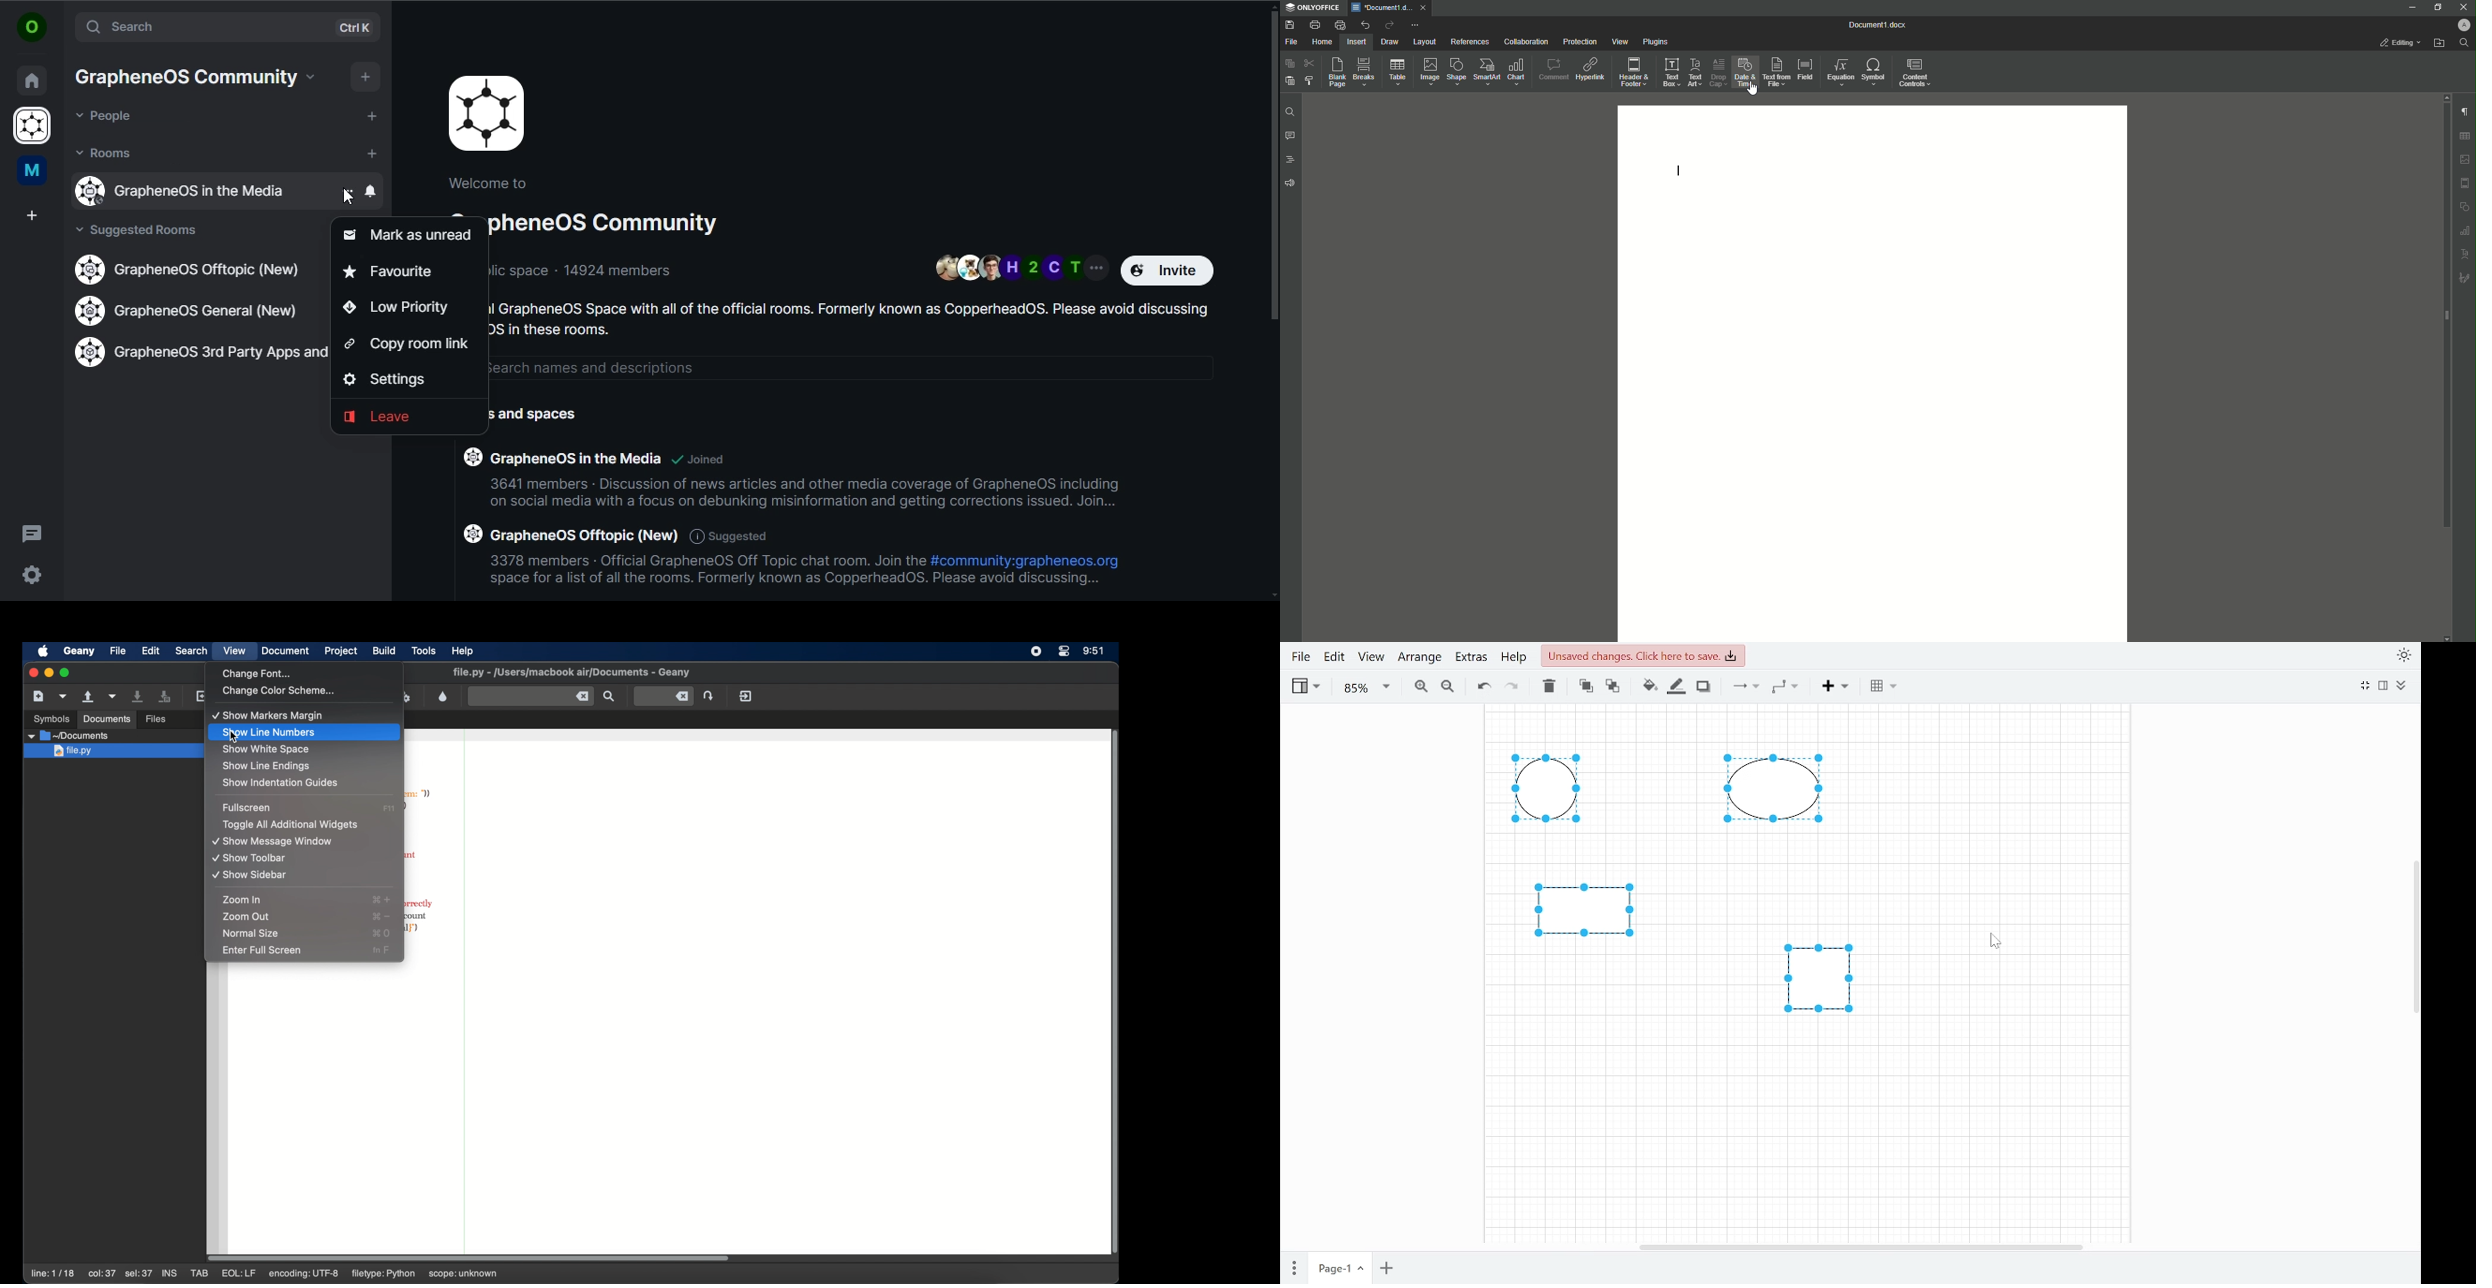 The image size is (2492, 1288). Describe the element at coordinates (2463, 7) in the screenshot. I see `Close` at that location.